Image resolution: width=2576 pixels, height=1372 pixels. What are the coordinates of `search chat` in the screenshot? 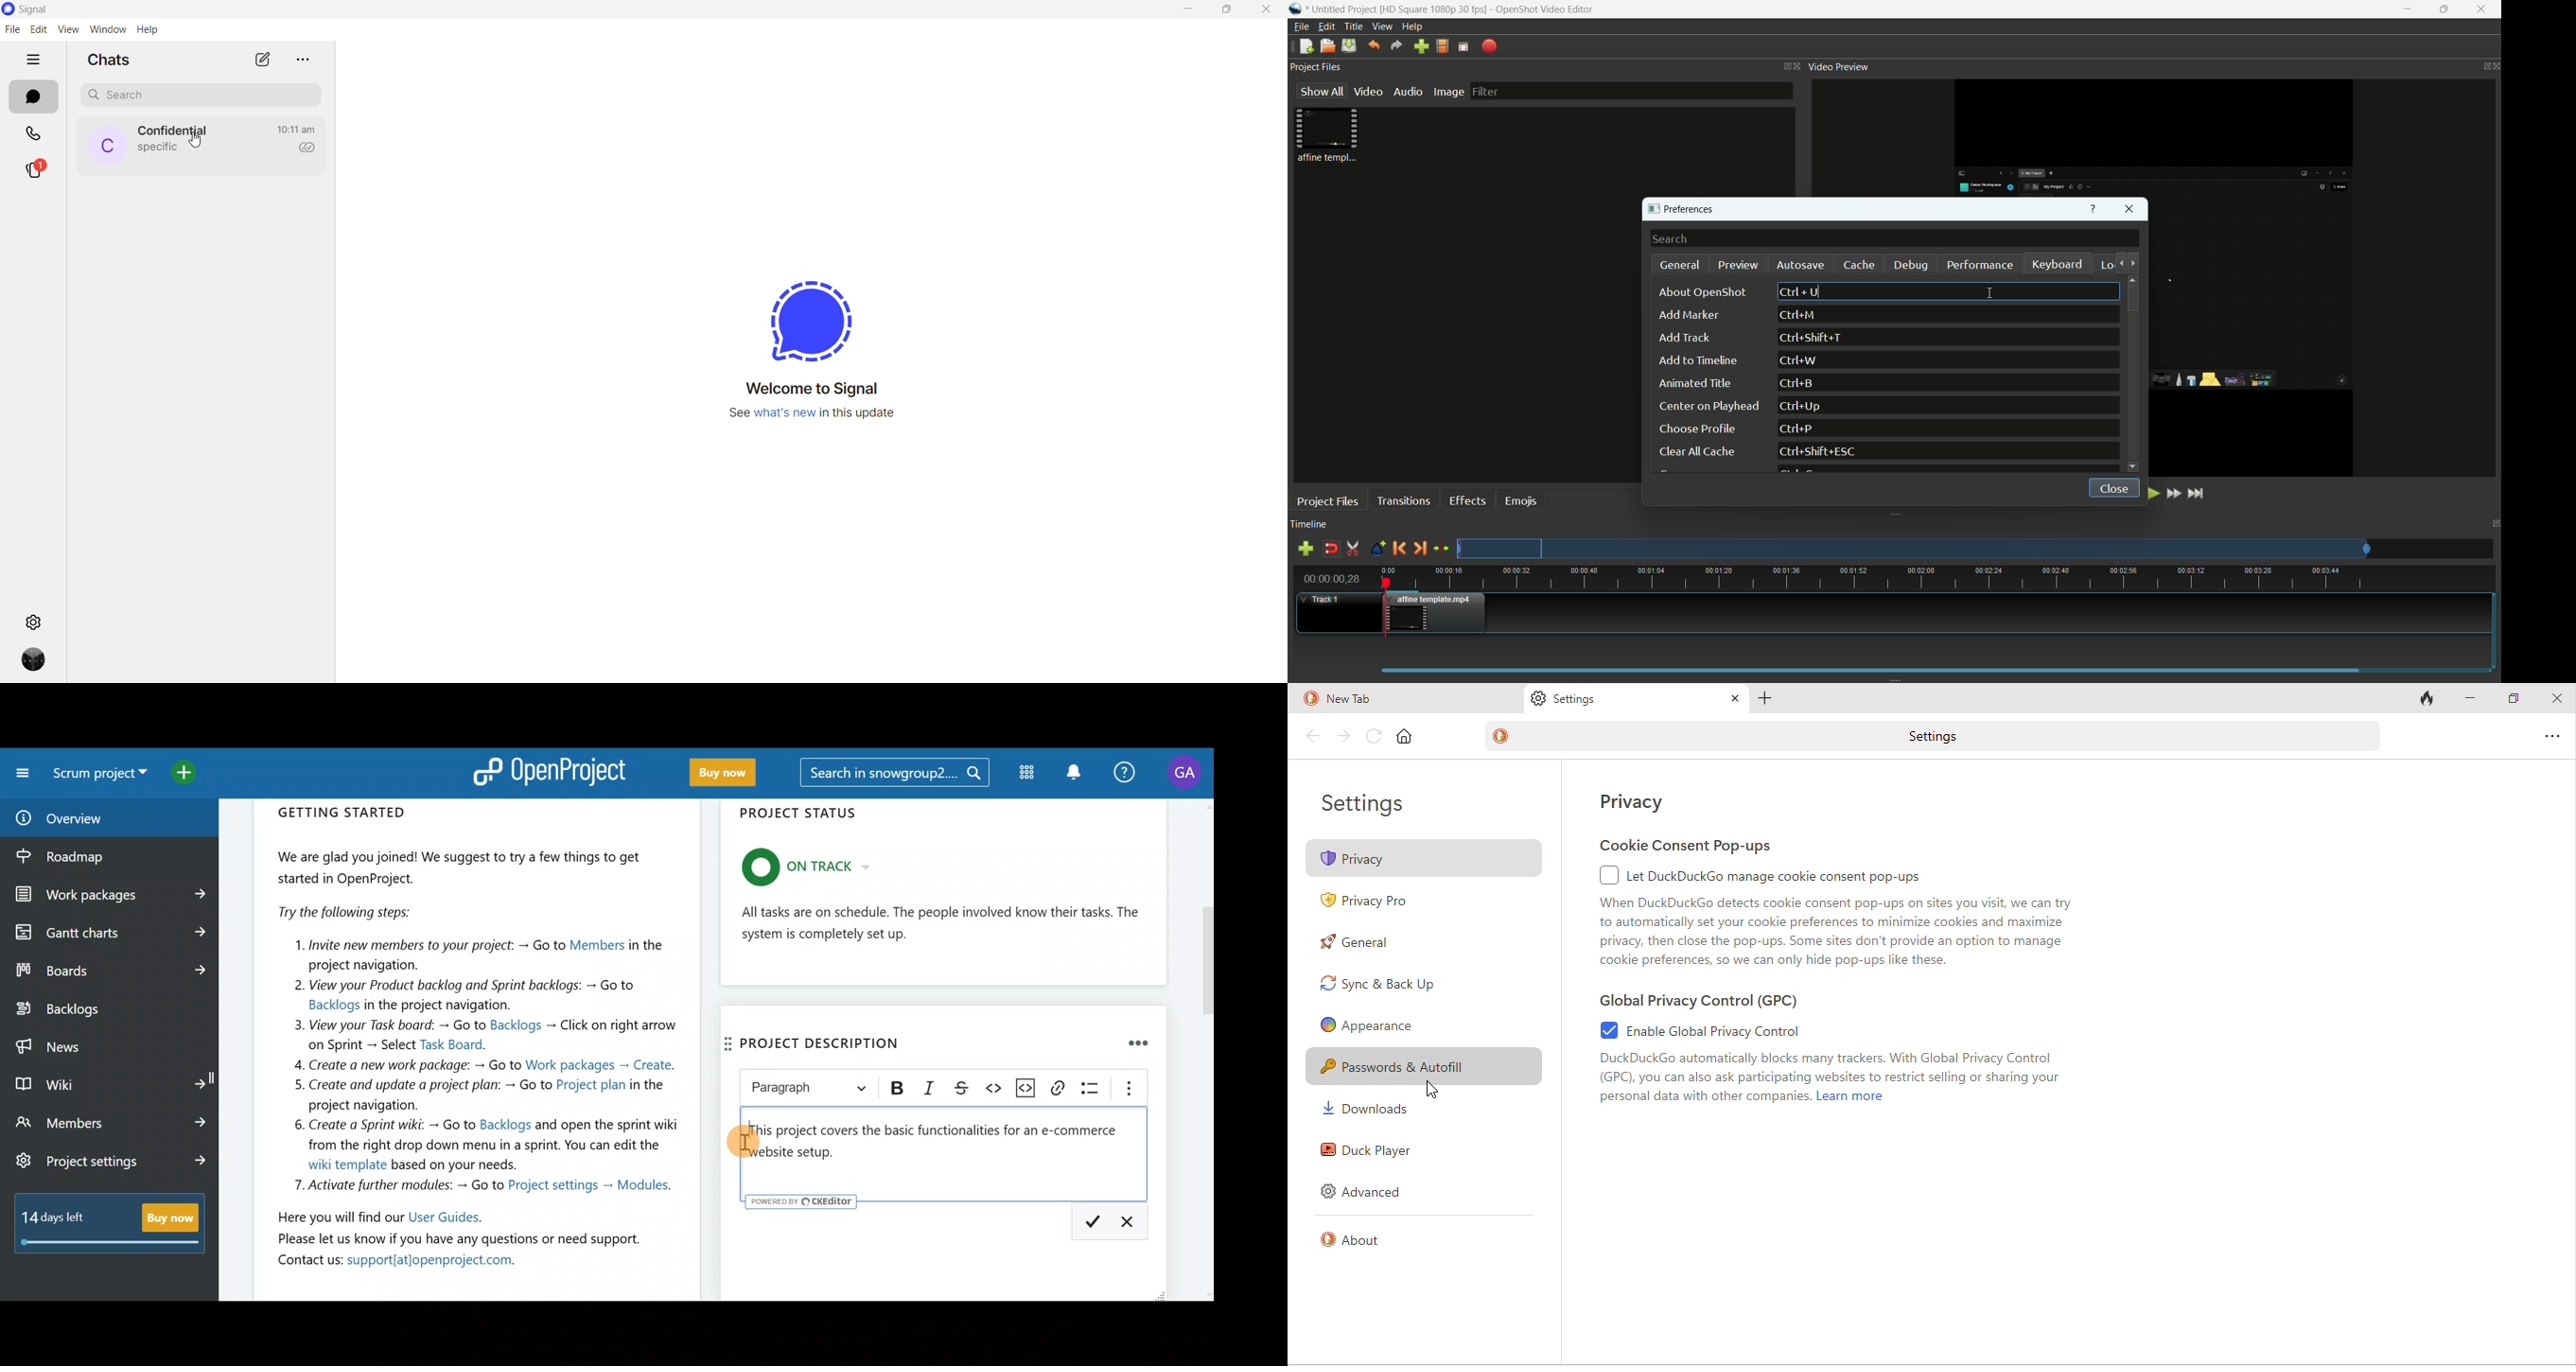 It's located at (203, 95).